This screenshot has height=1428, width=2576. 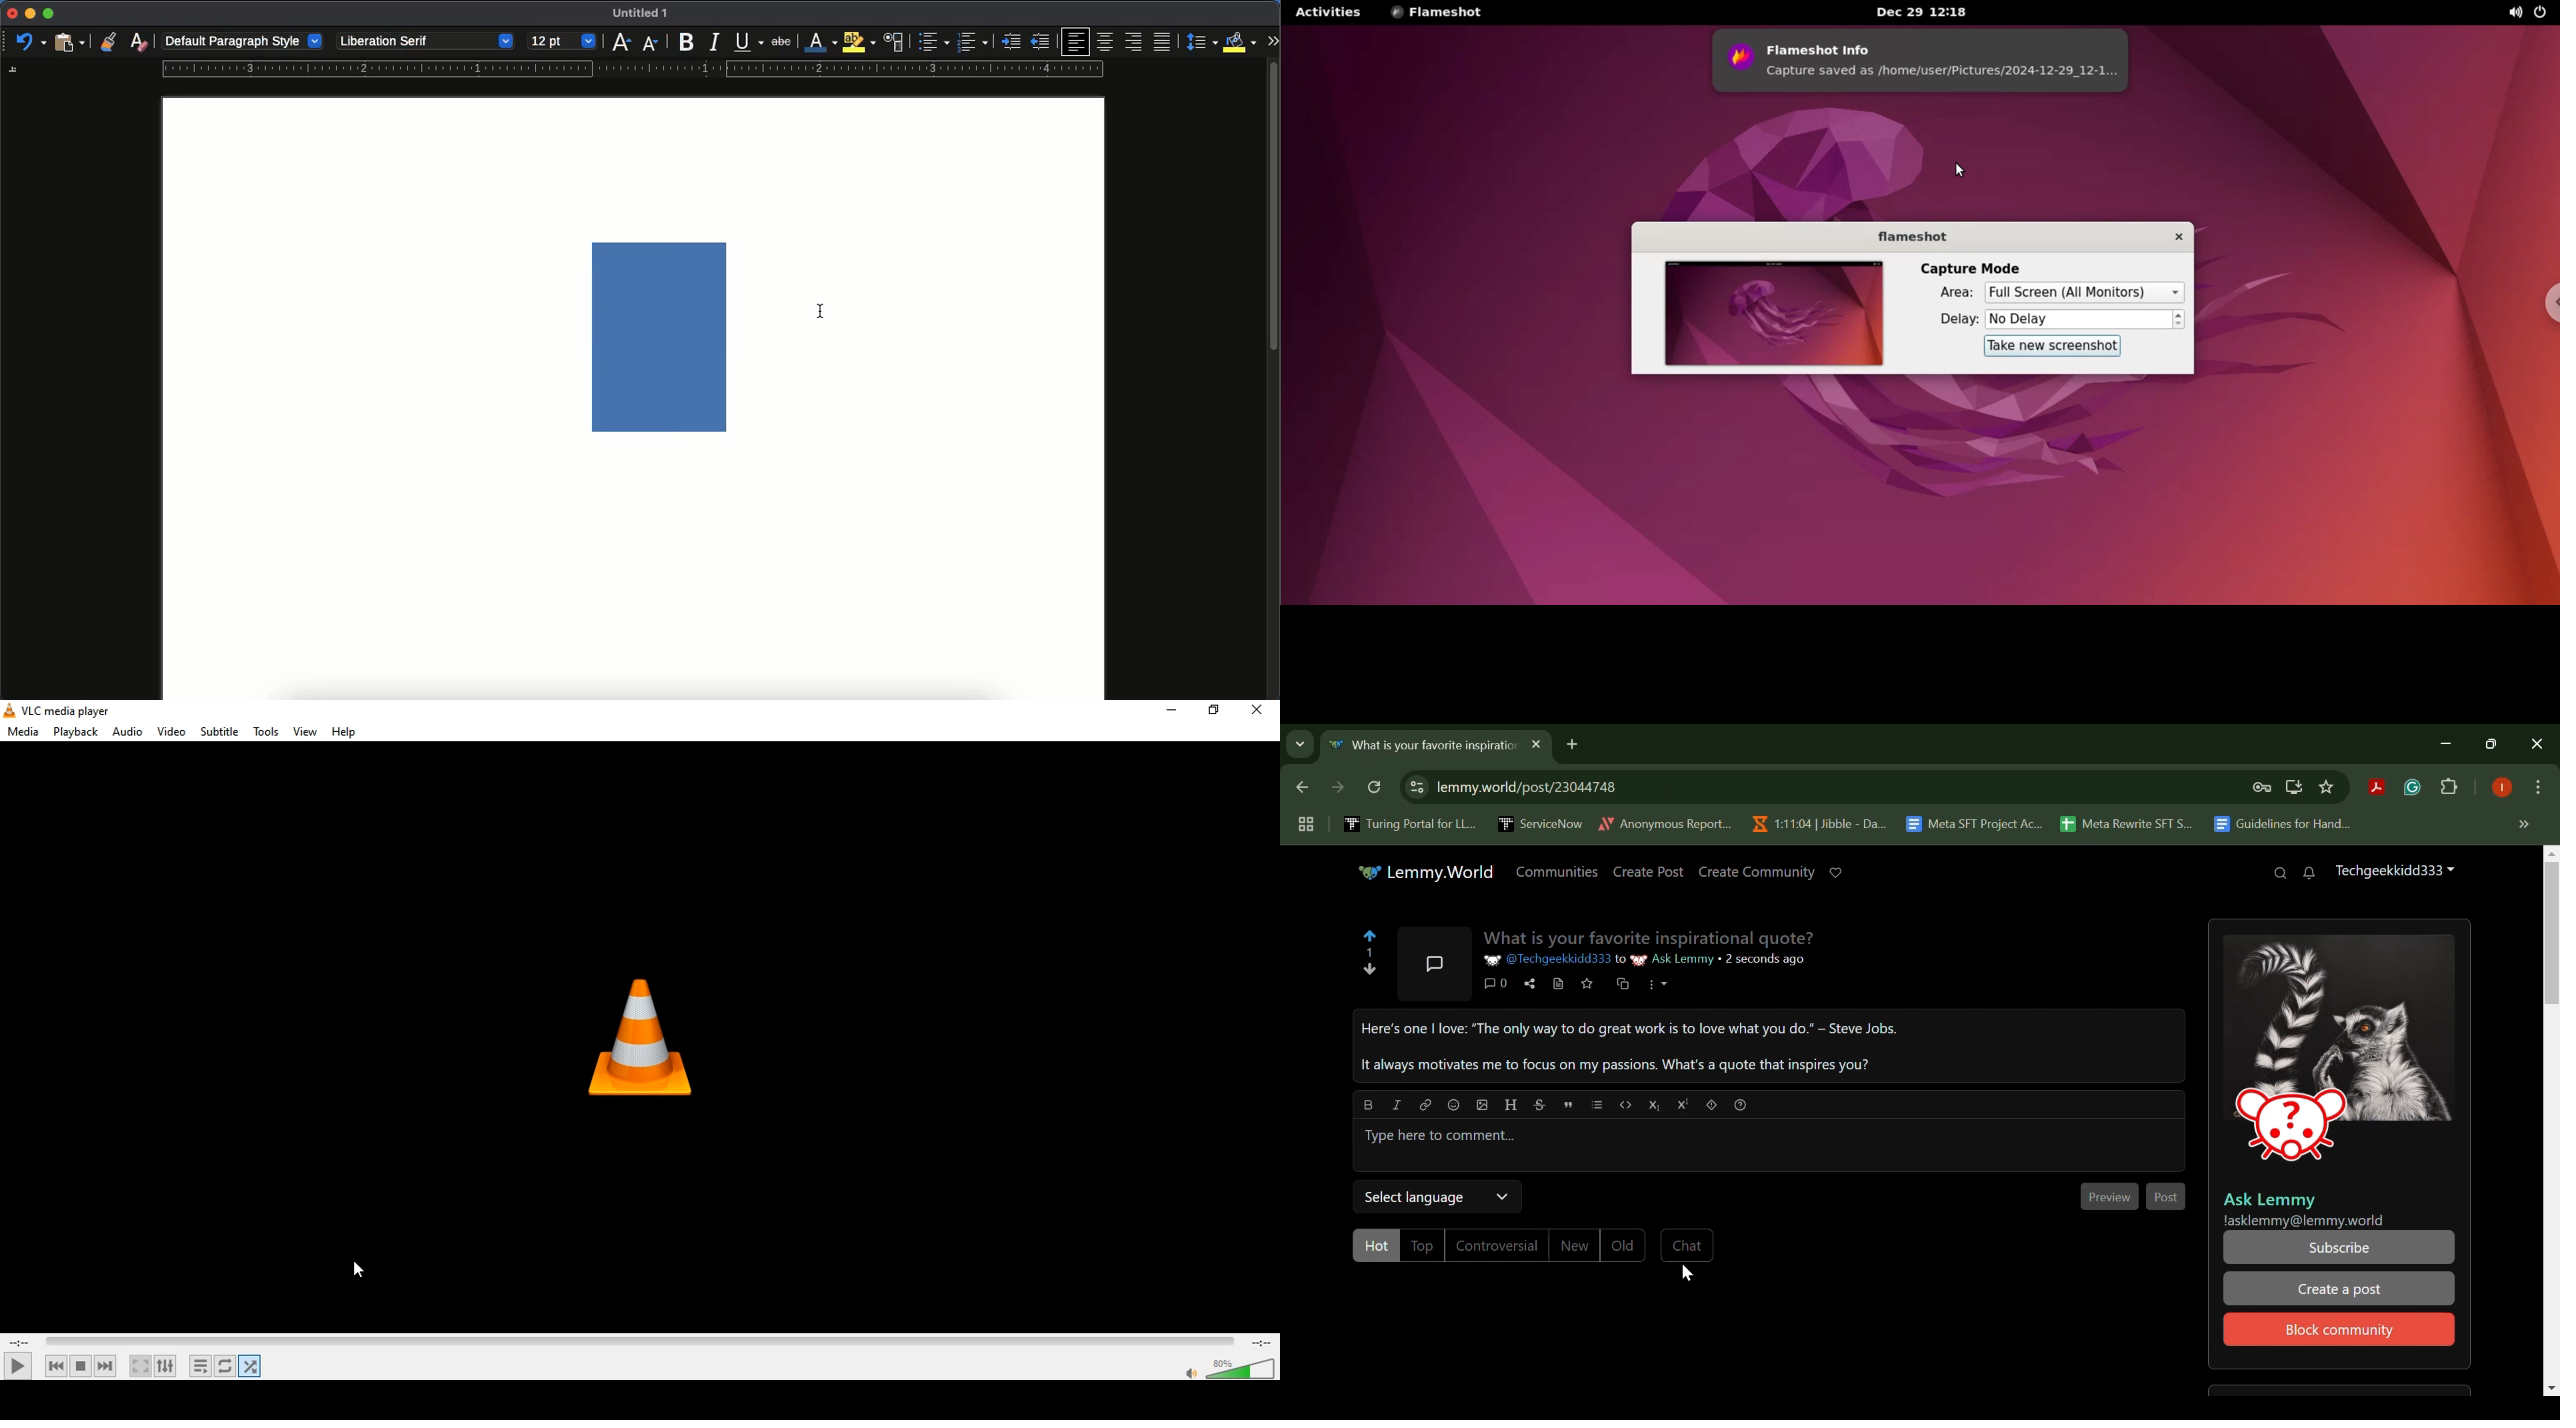 What do you see at coordinates (1738, 1103) in the screenshot?
I see `formatting help` at bounding box center [1738, 1103].